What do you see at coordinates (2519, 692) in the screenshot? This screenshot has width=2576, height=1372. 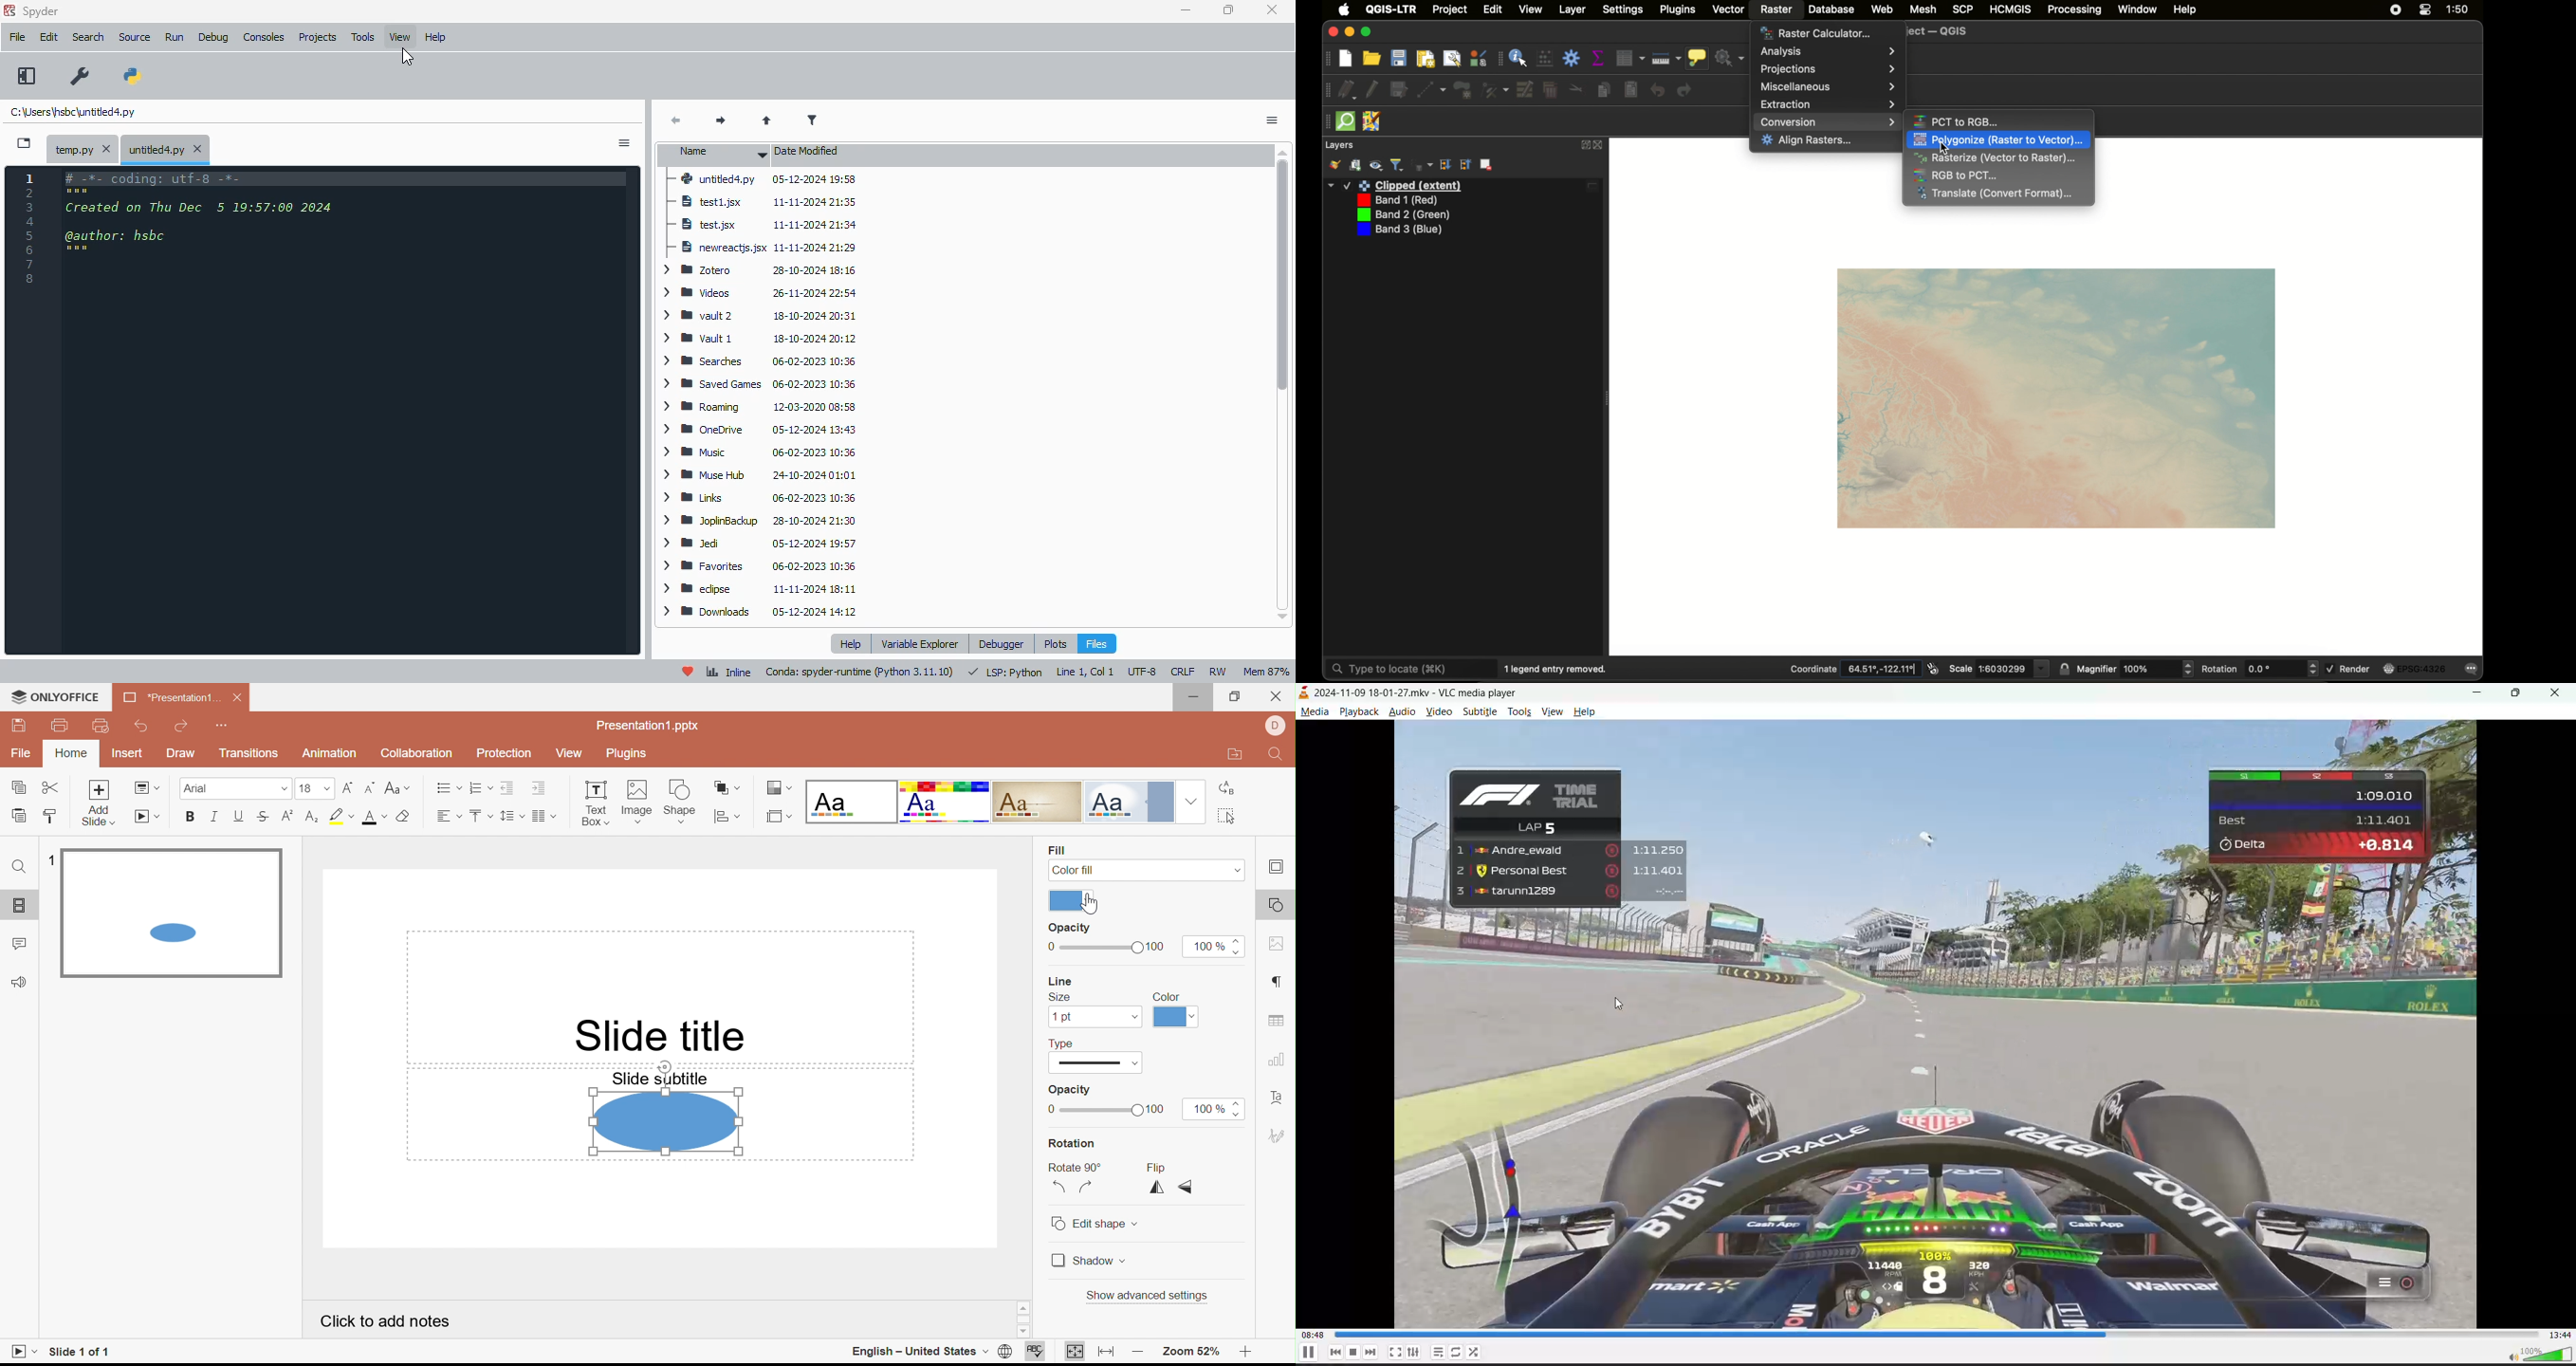 I see `maximize` at bounding box center [2519, 692].